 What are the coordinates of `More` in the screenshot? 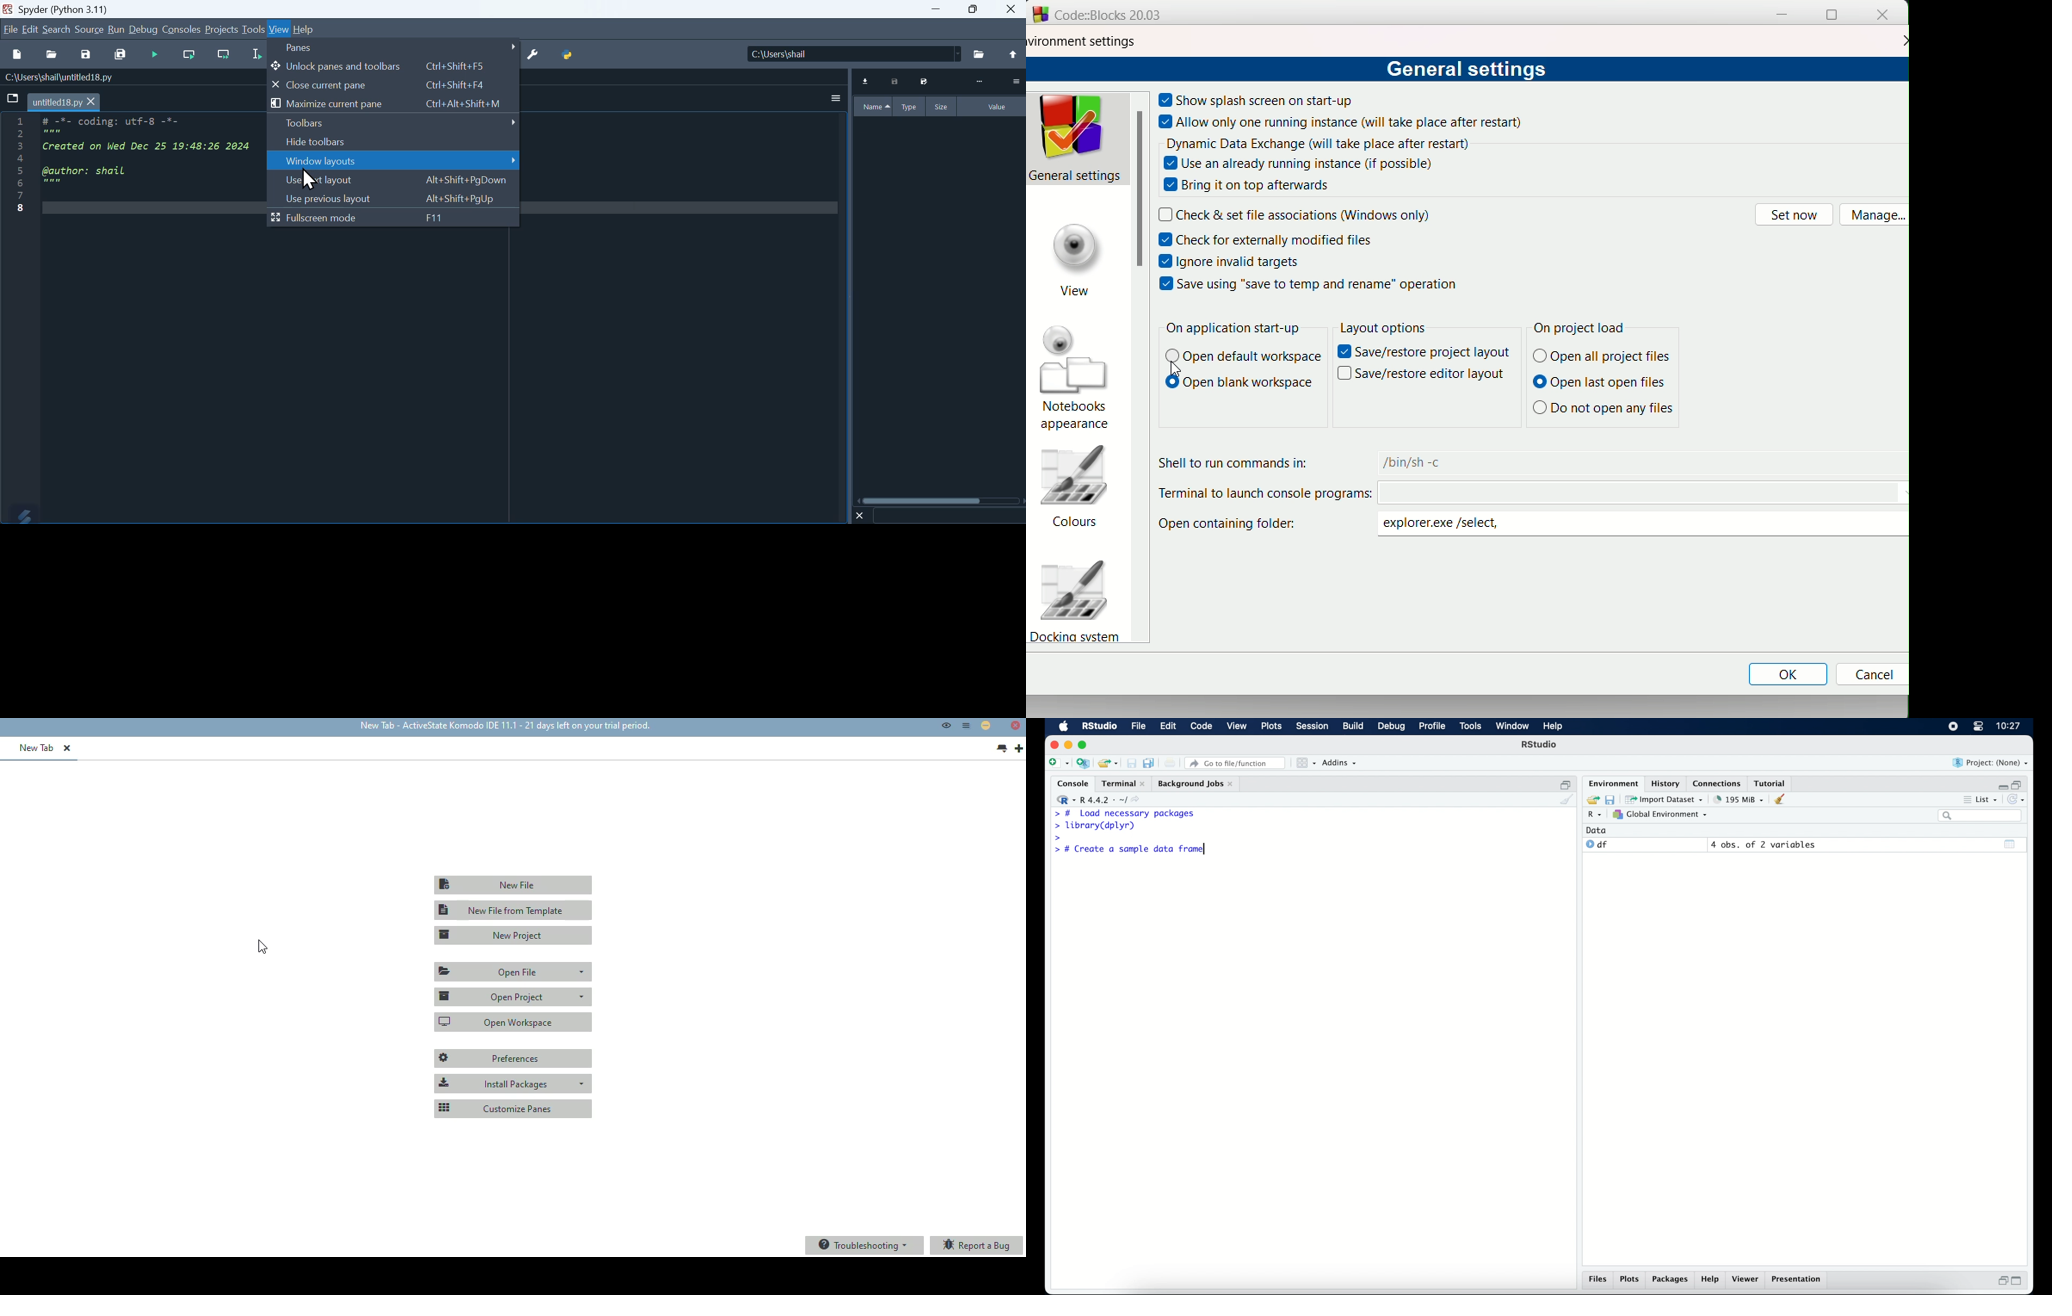 It's located at (979, 82).